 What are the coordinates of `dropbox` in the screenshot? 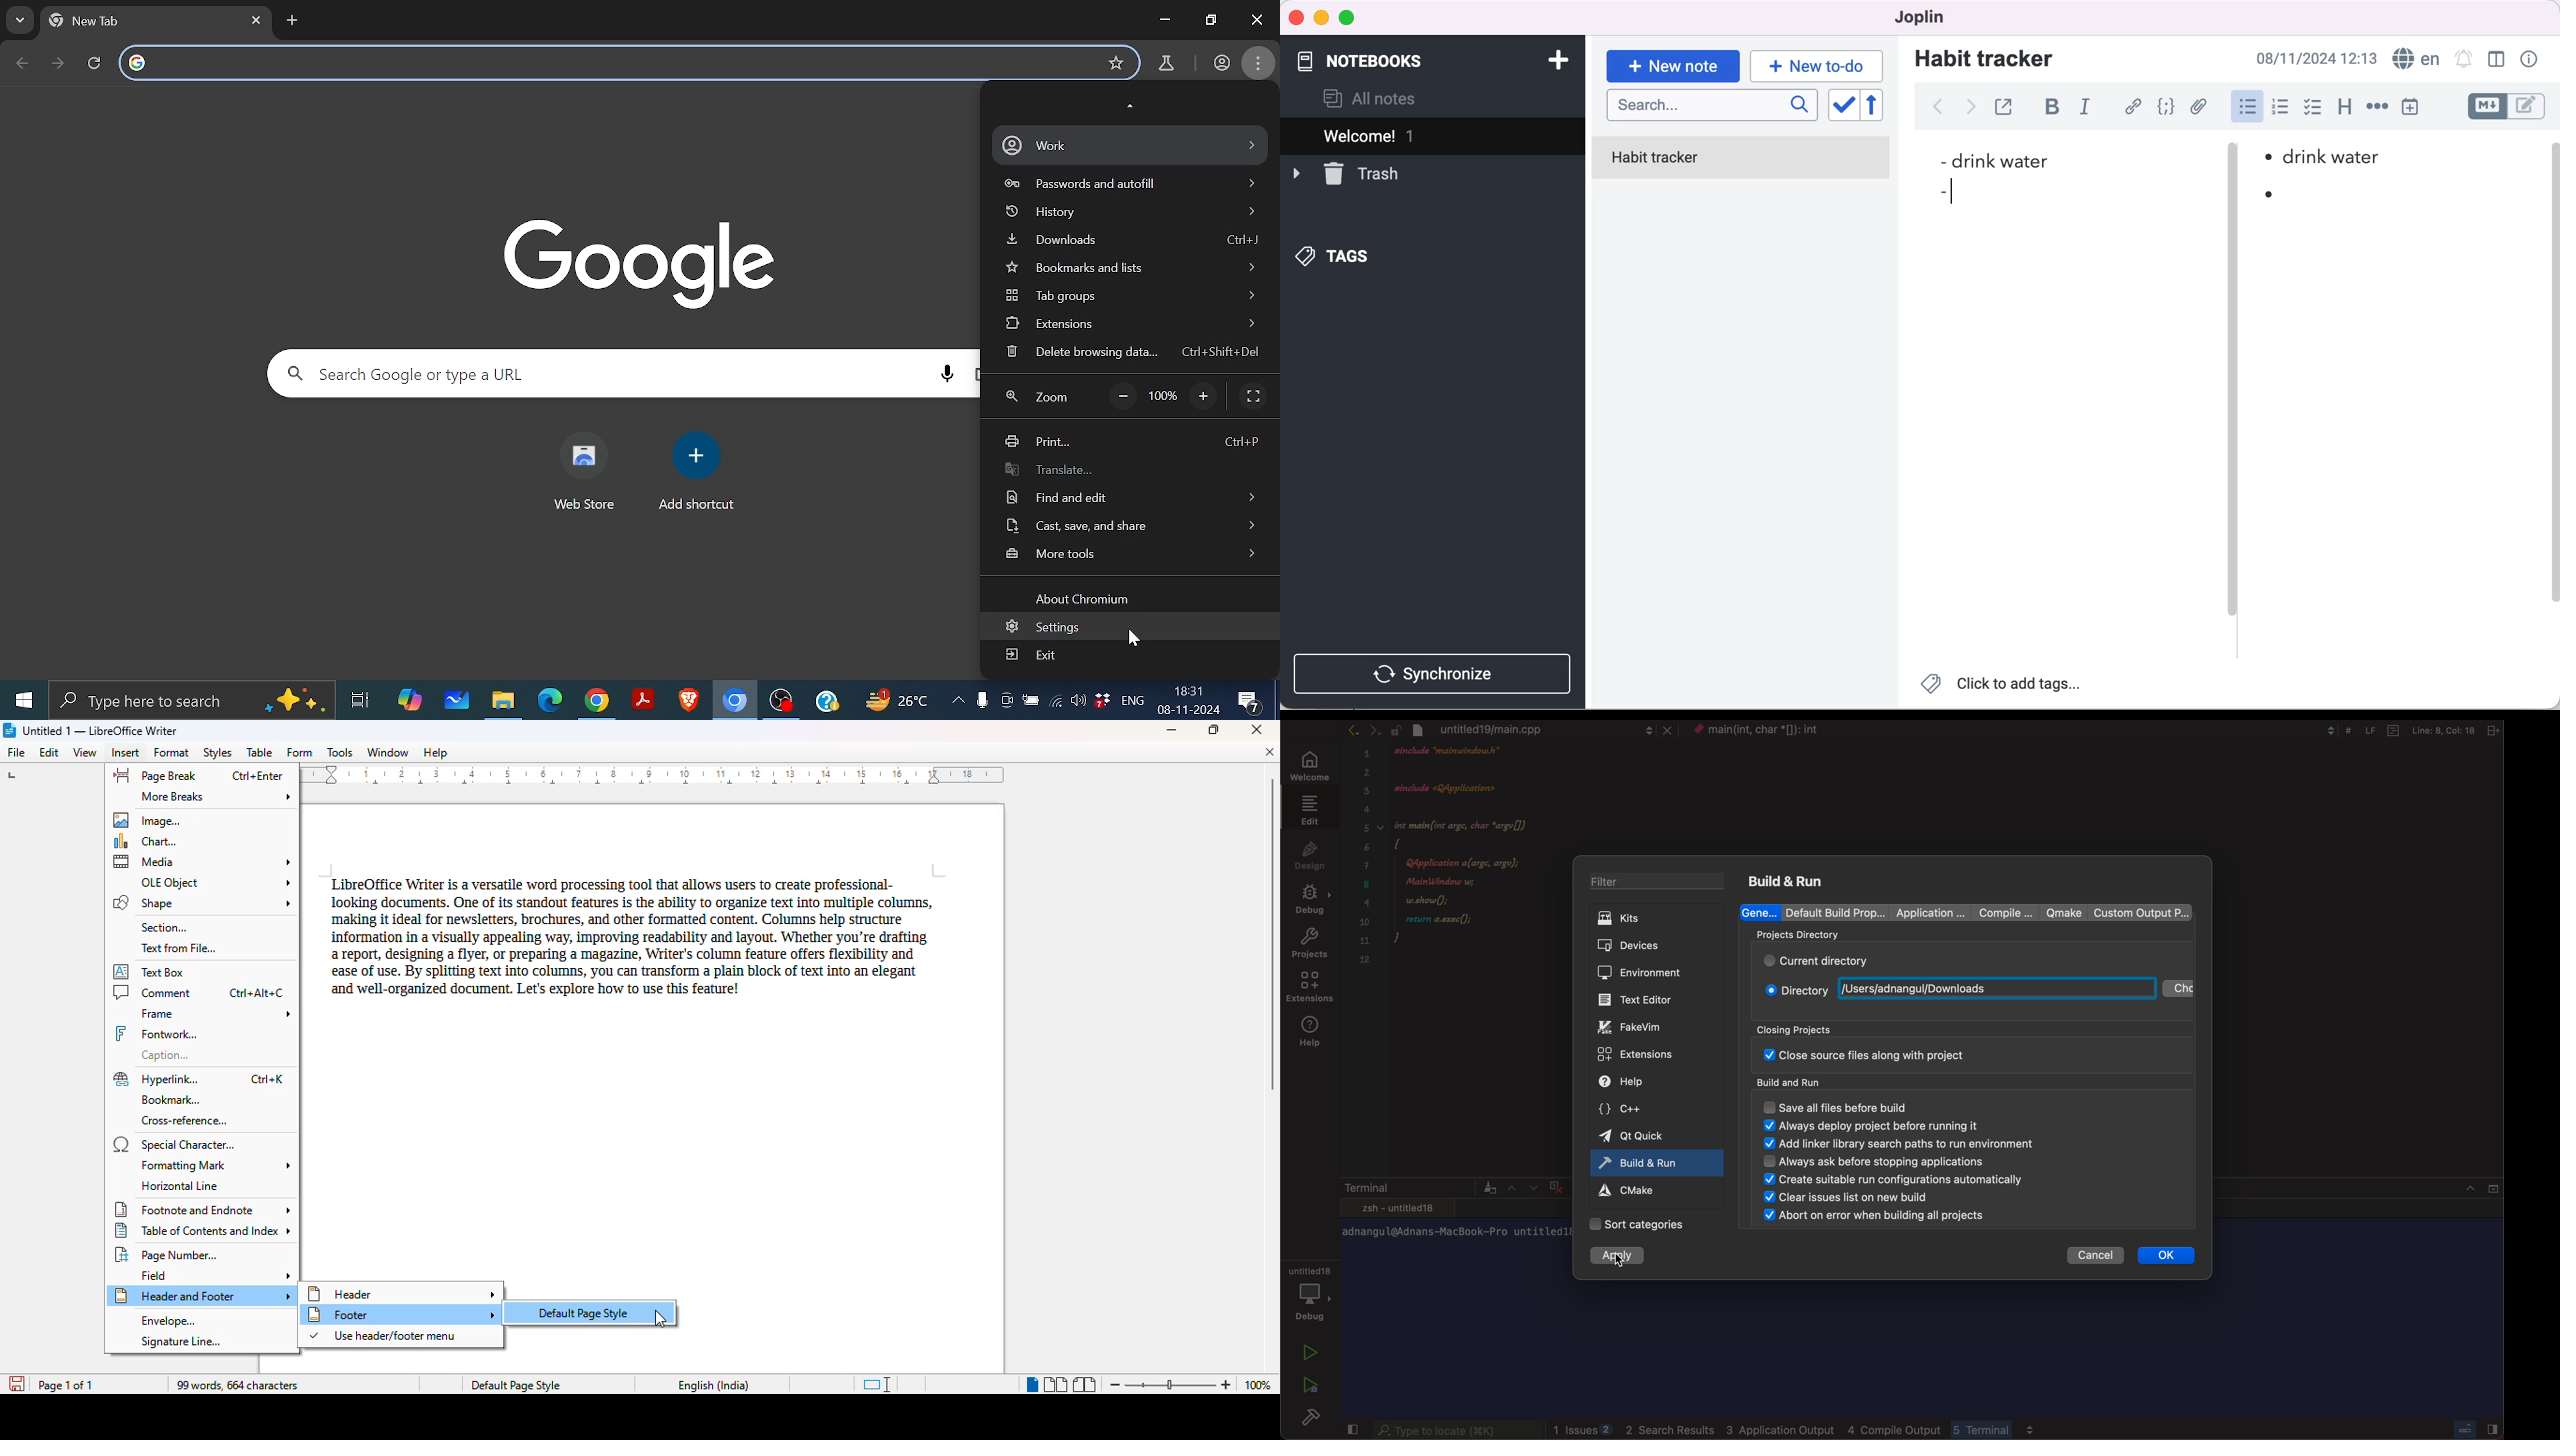 It's located at (1104, 704).